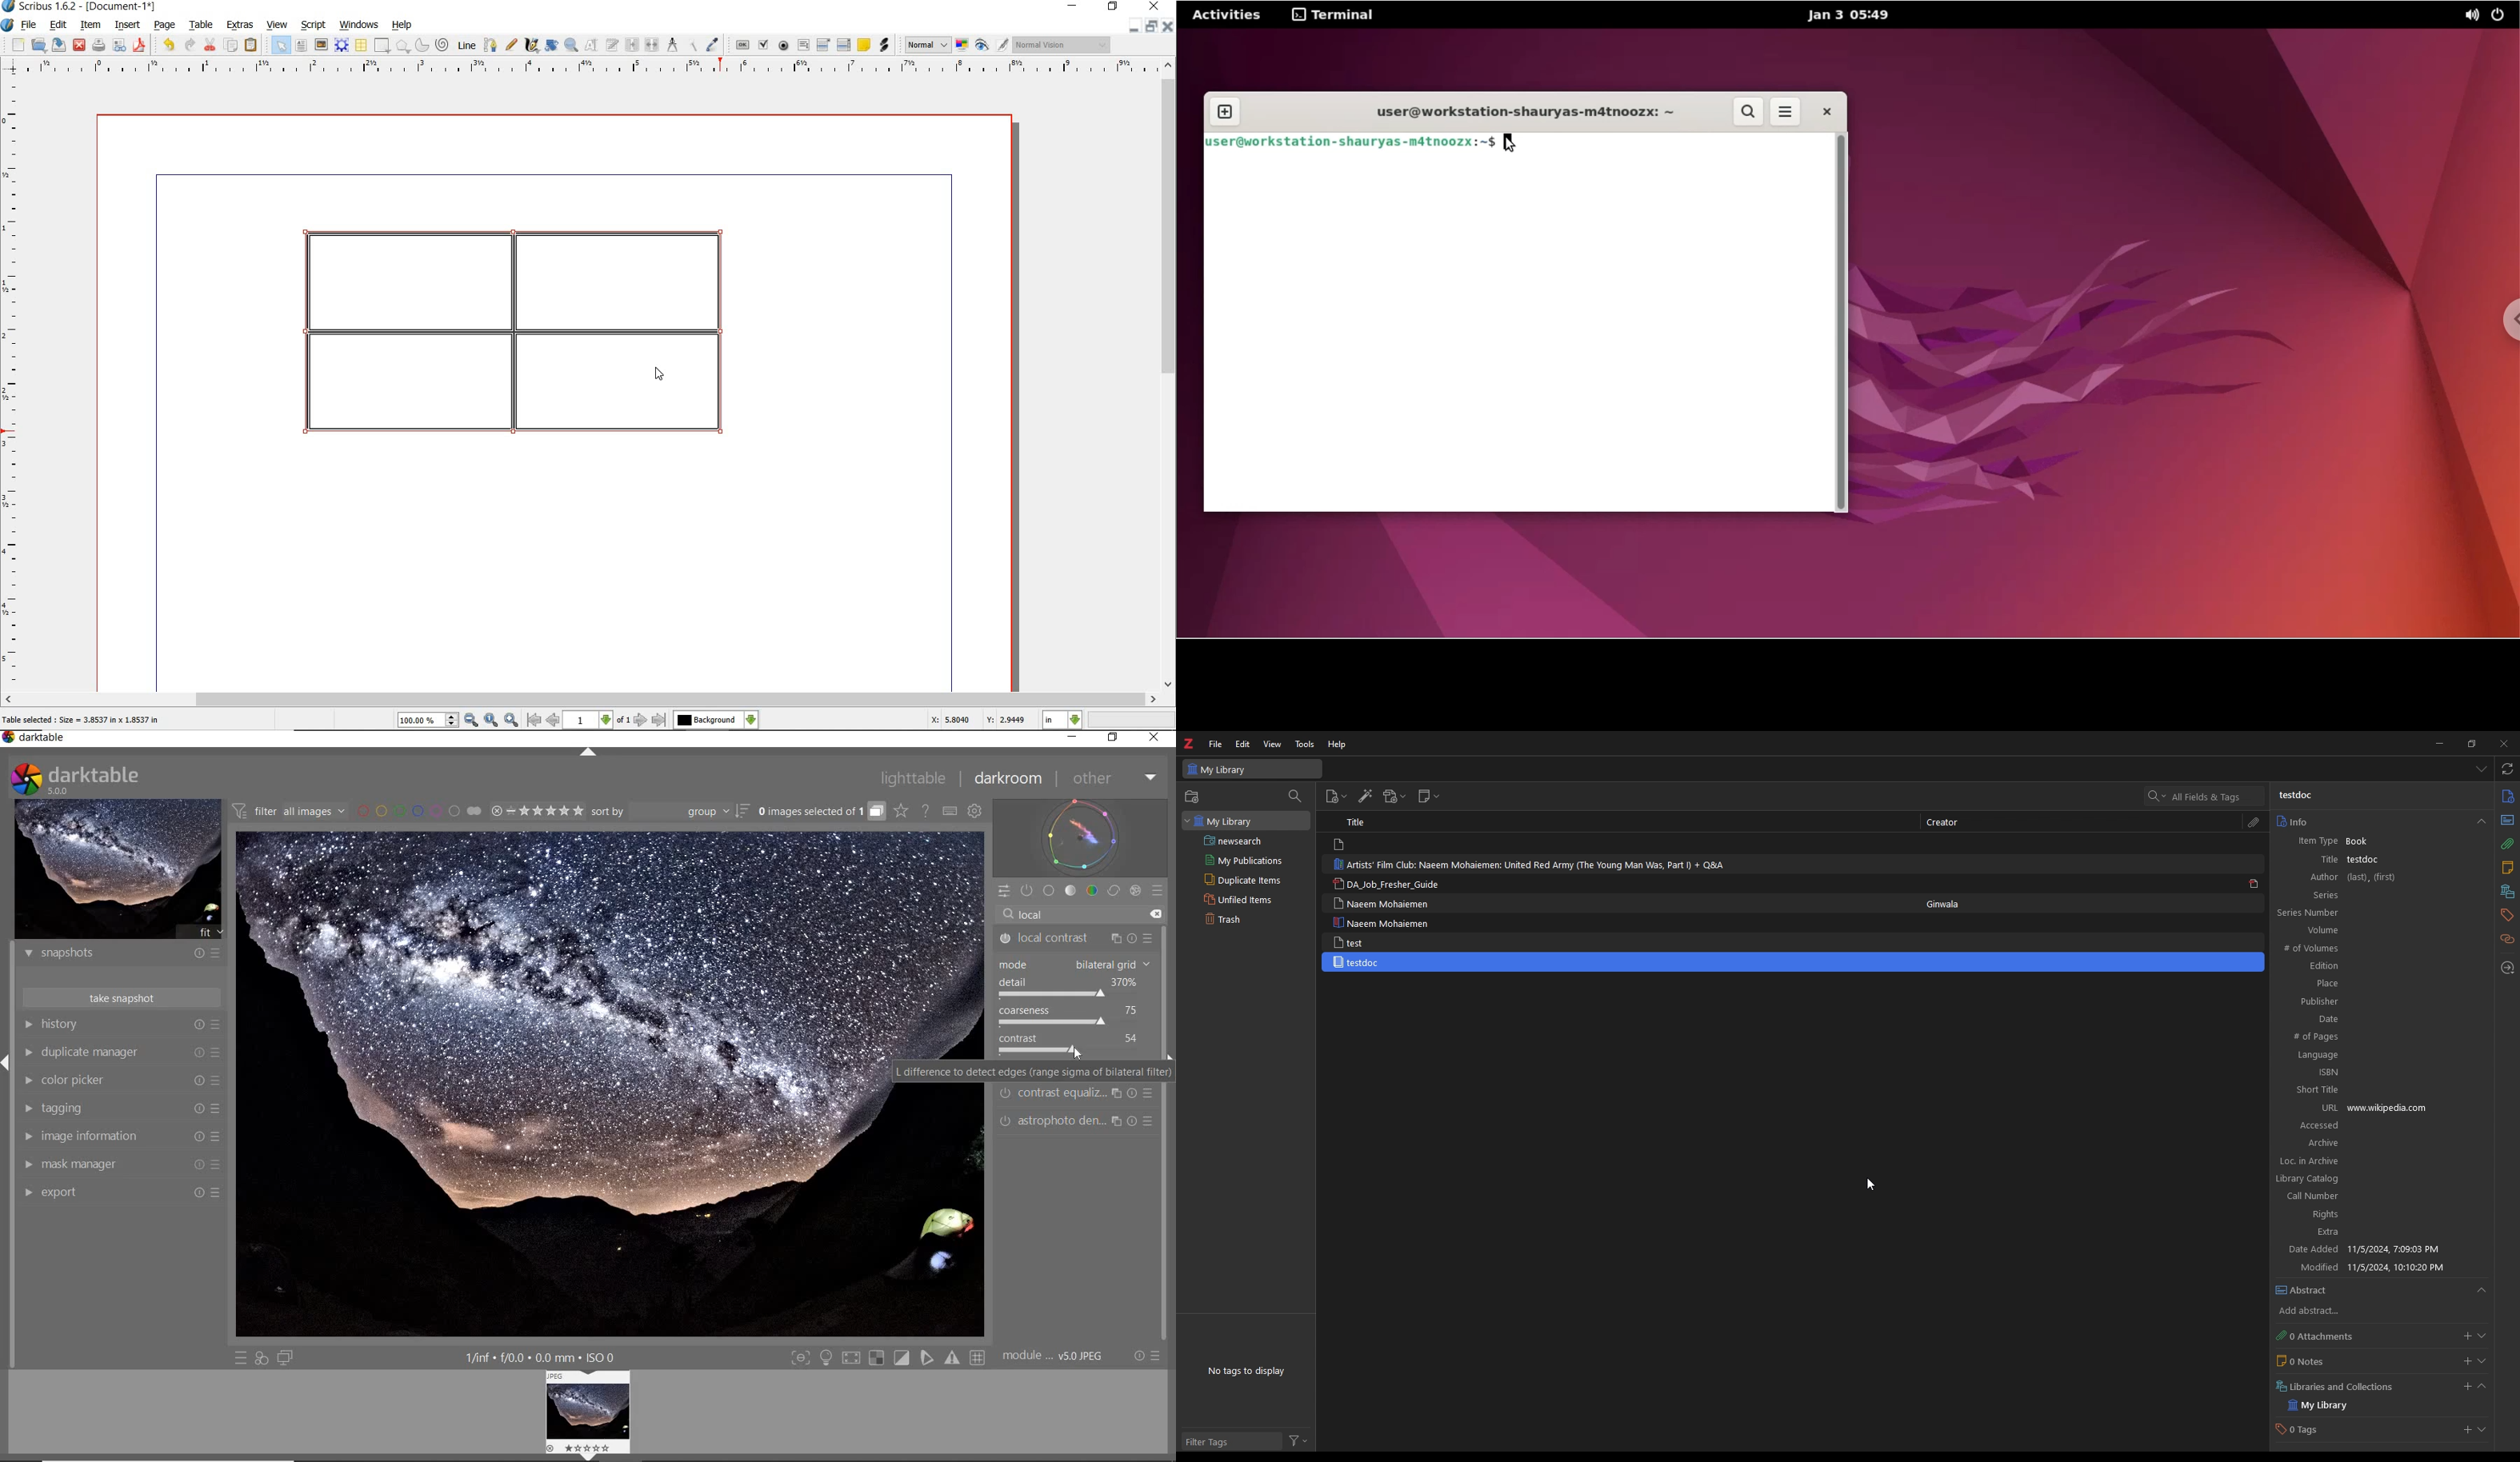 This screenshot has width=2520, height=1484. Describe the element at coordinates (1249, 840) in the screenshot. I see `saved search` at that location.